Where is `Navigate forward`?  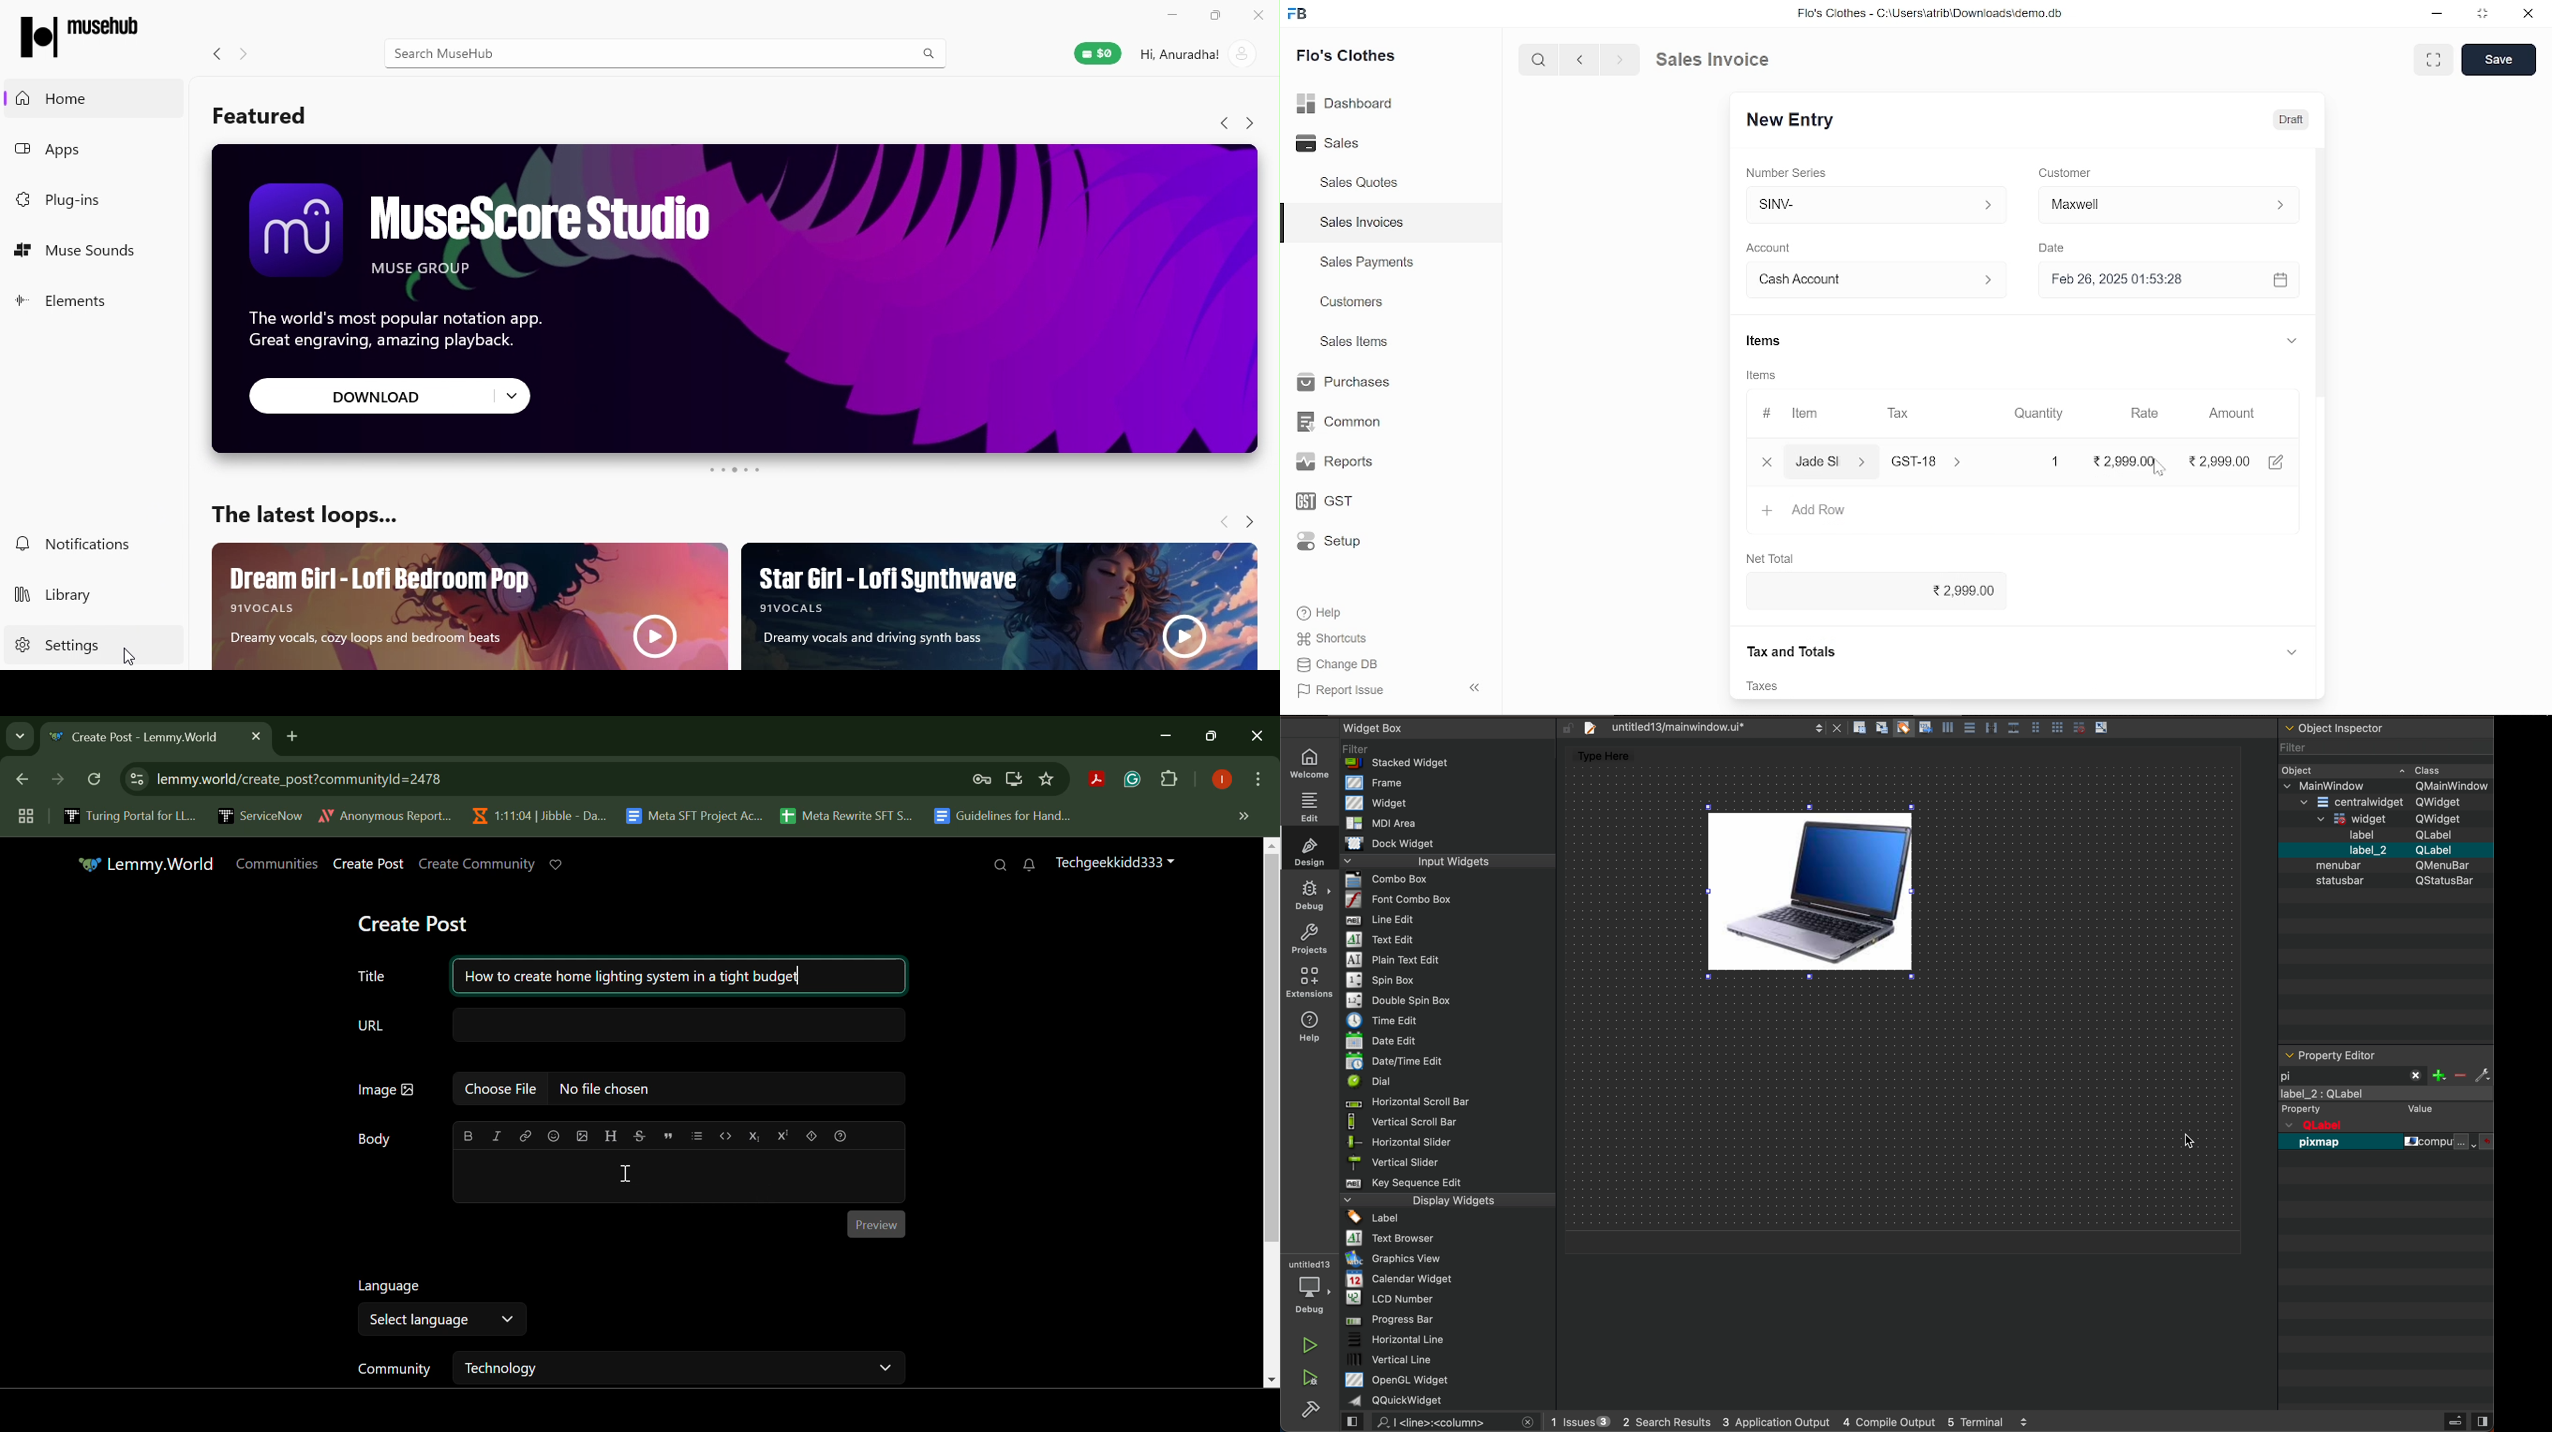 Navigate forward is located at coordinates (242, 51).